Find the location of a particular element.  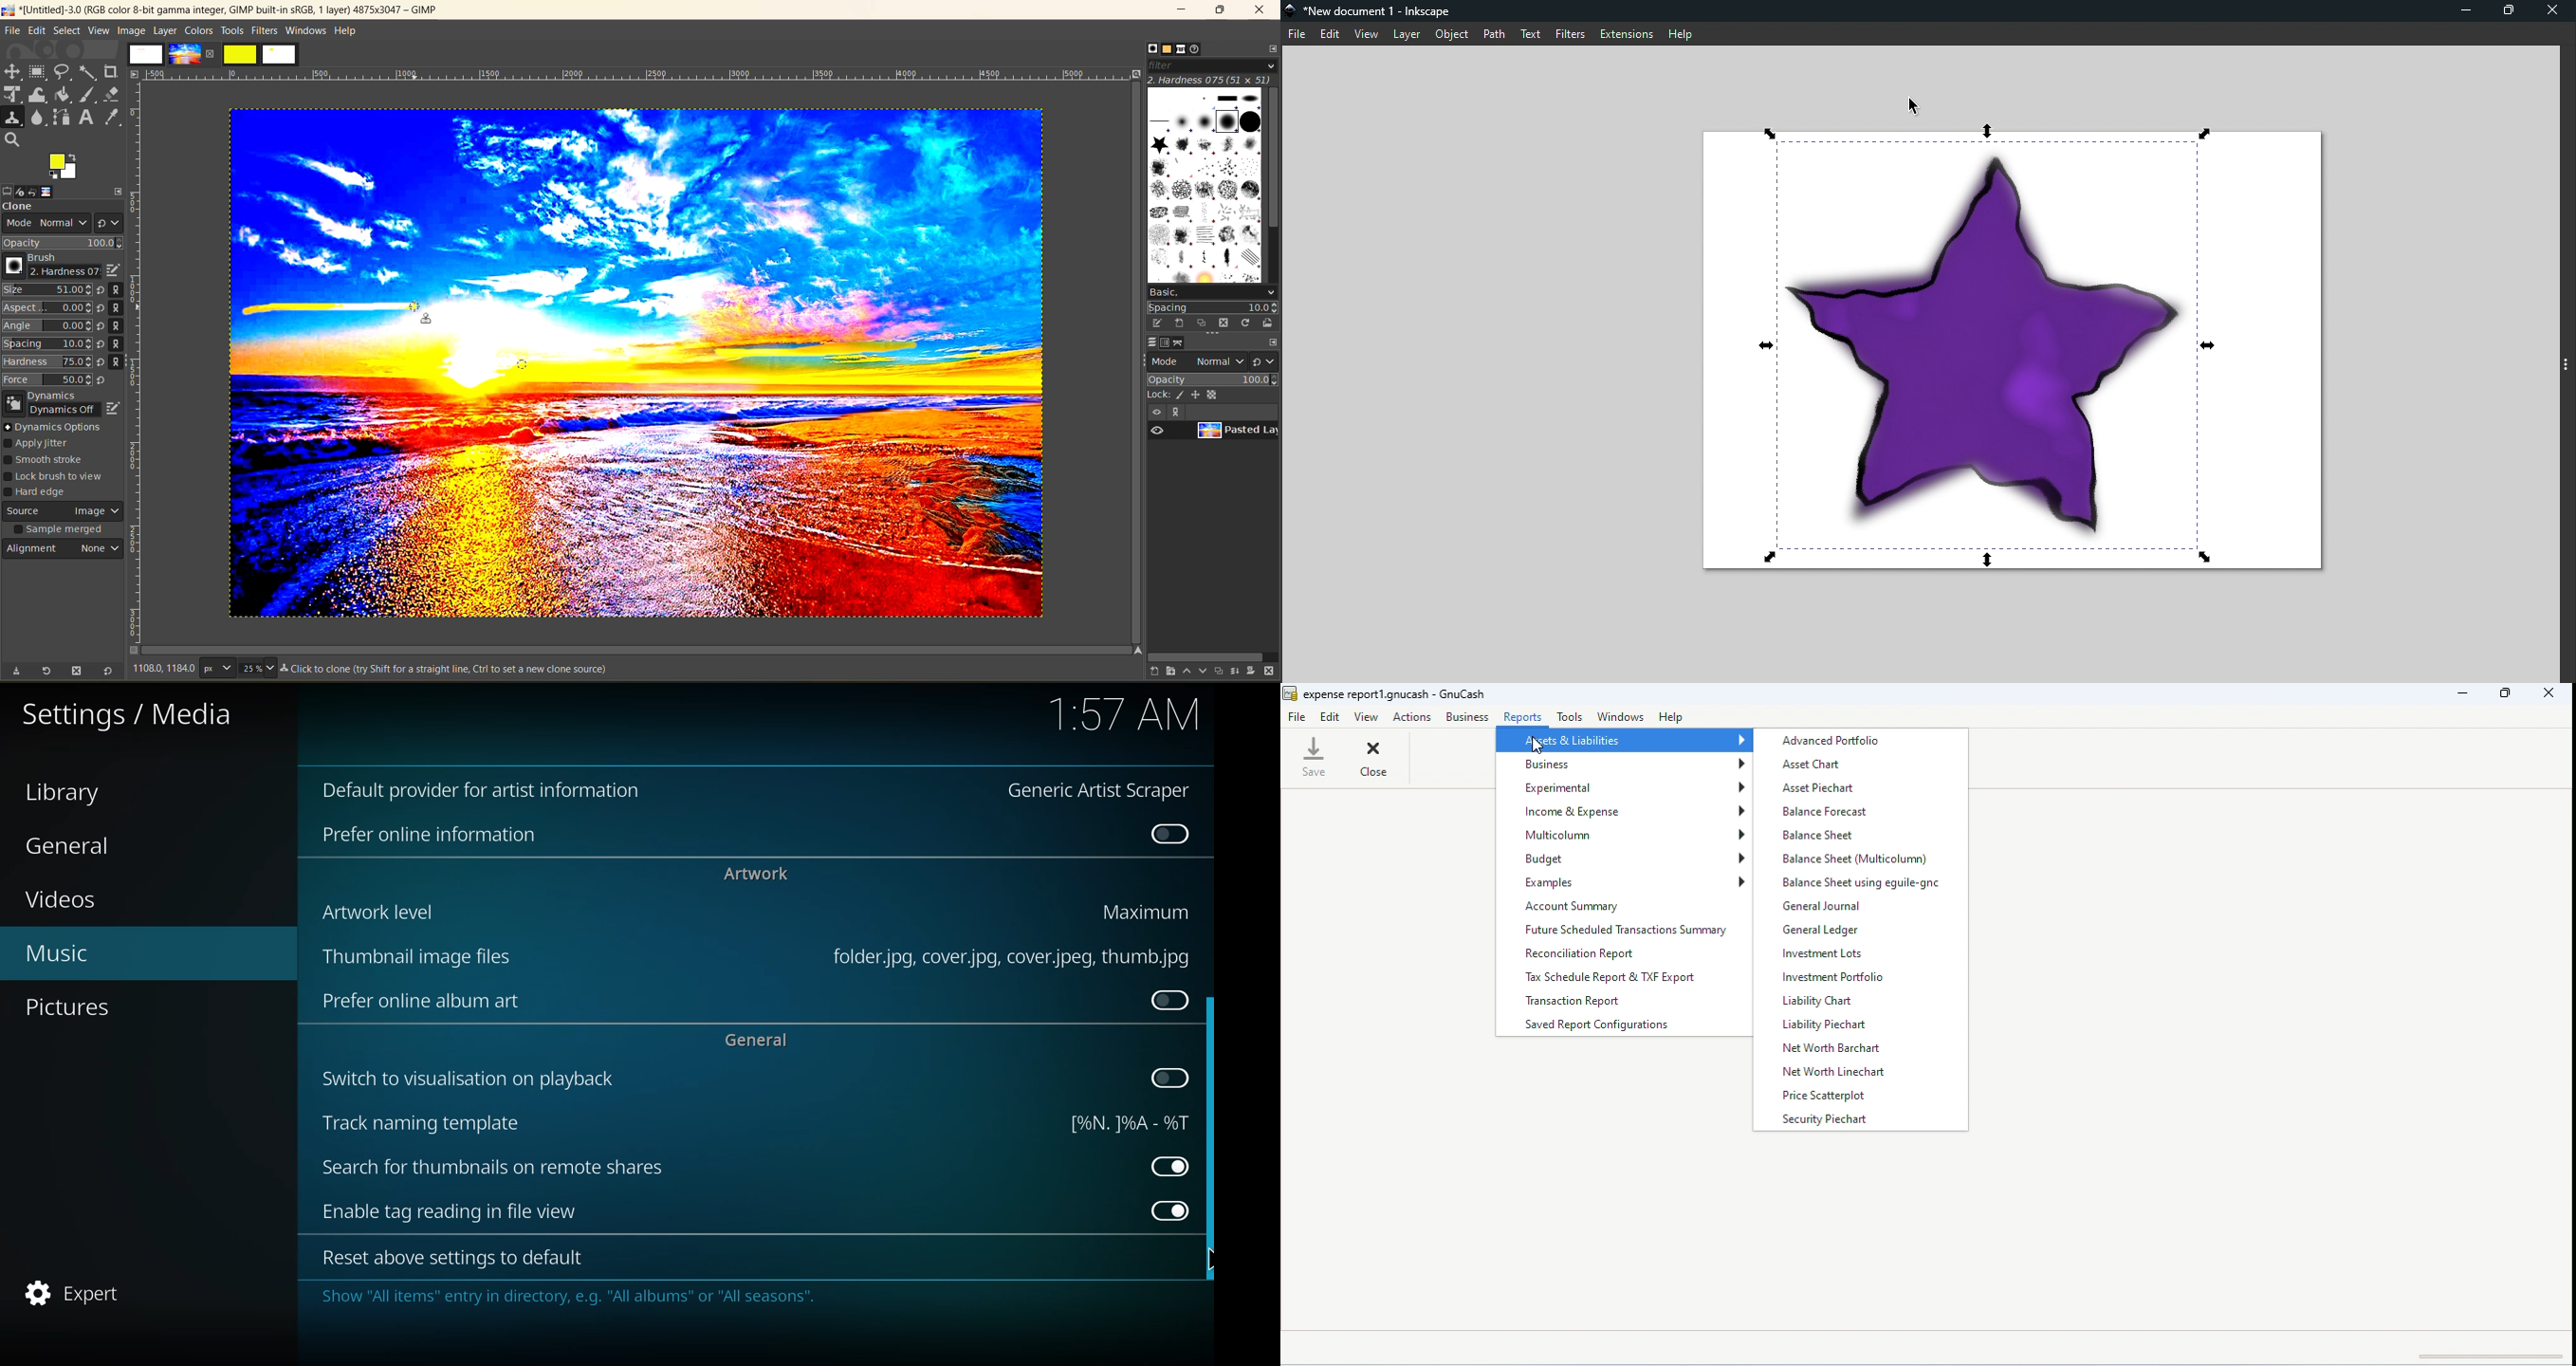

general is located at coordinates (756, 1041).